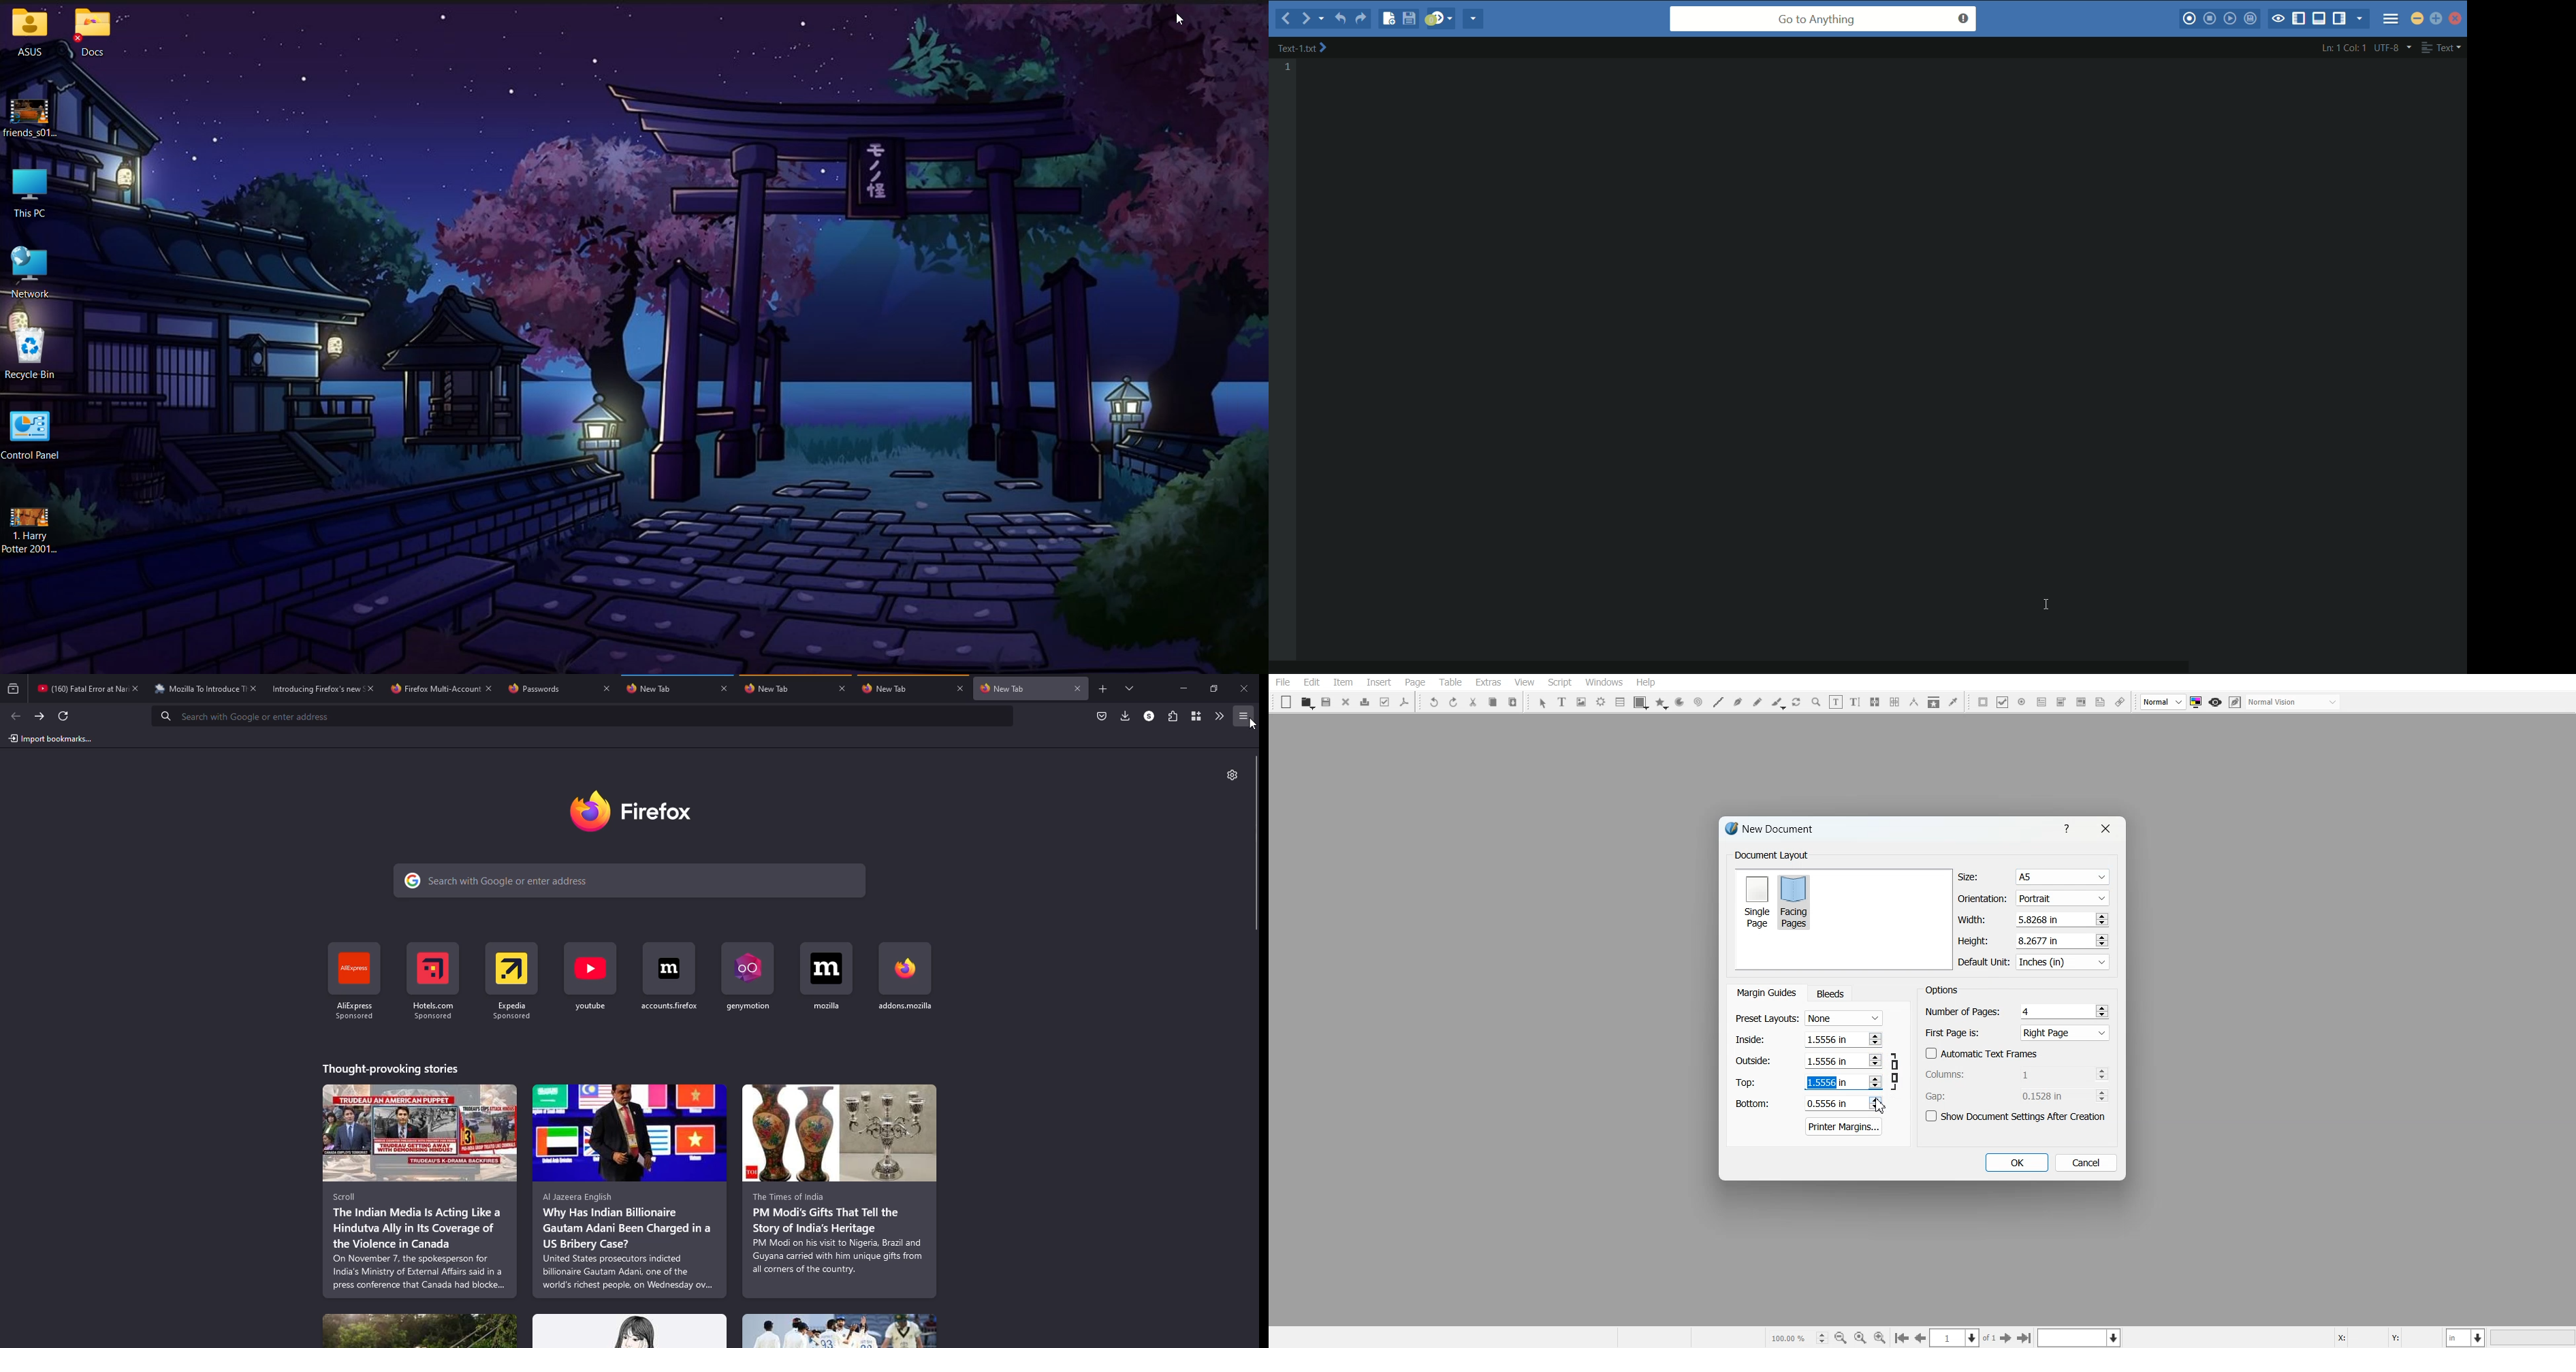 The width and height of the screenshot is (2576, 1372). I want to click on Increase and decrease No. , so click(2100, 940).